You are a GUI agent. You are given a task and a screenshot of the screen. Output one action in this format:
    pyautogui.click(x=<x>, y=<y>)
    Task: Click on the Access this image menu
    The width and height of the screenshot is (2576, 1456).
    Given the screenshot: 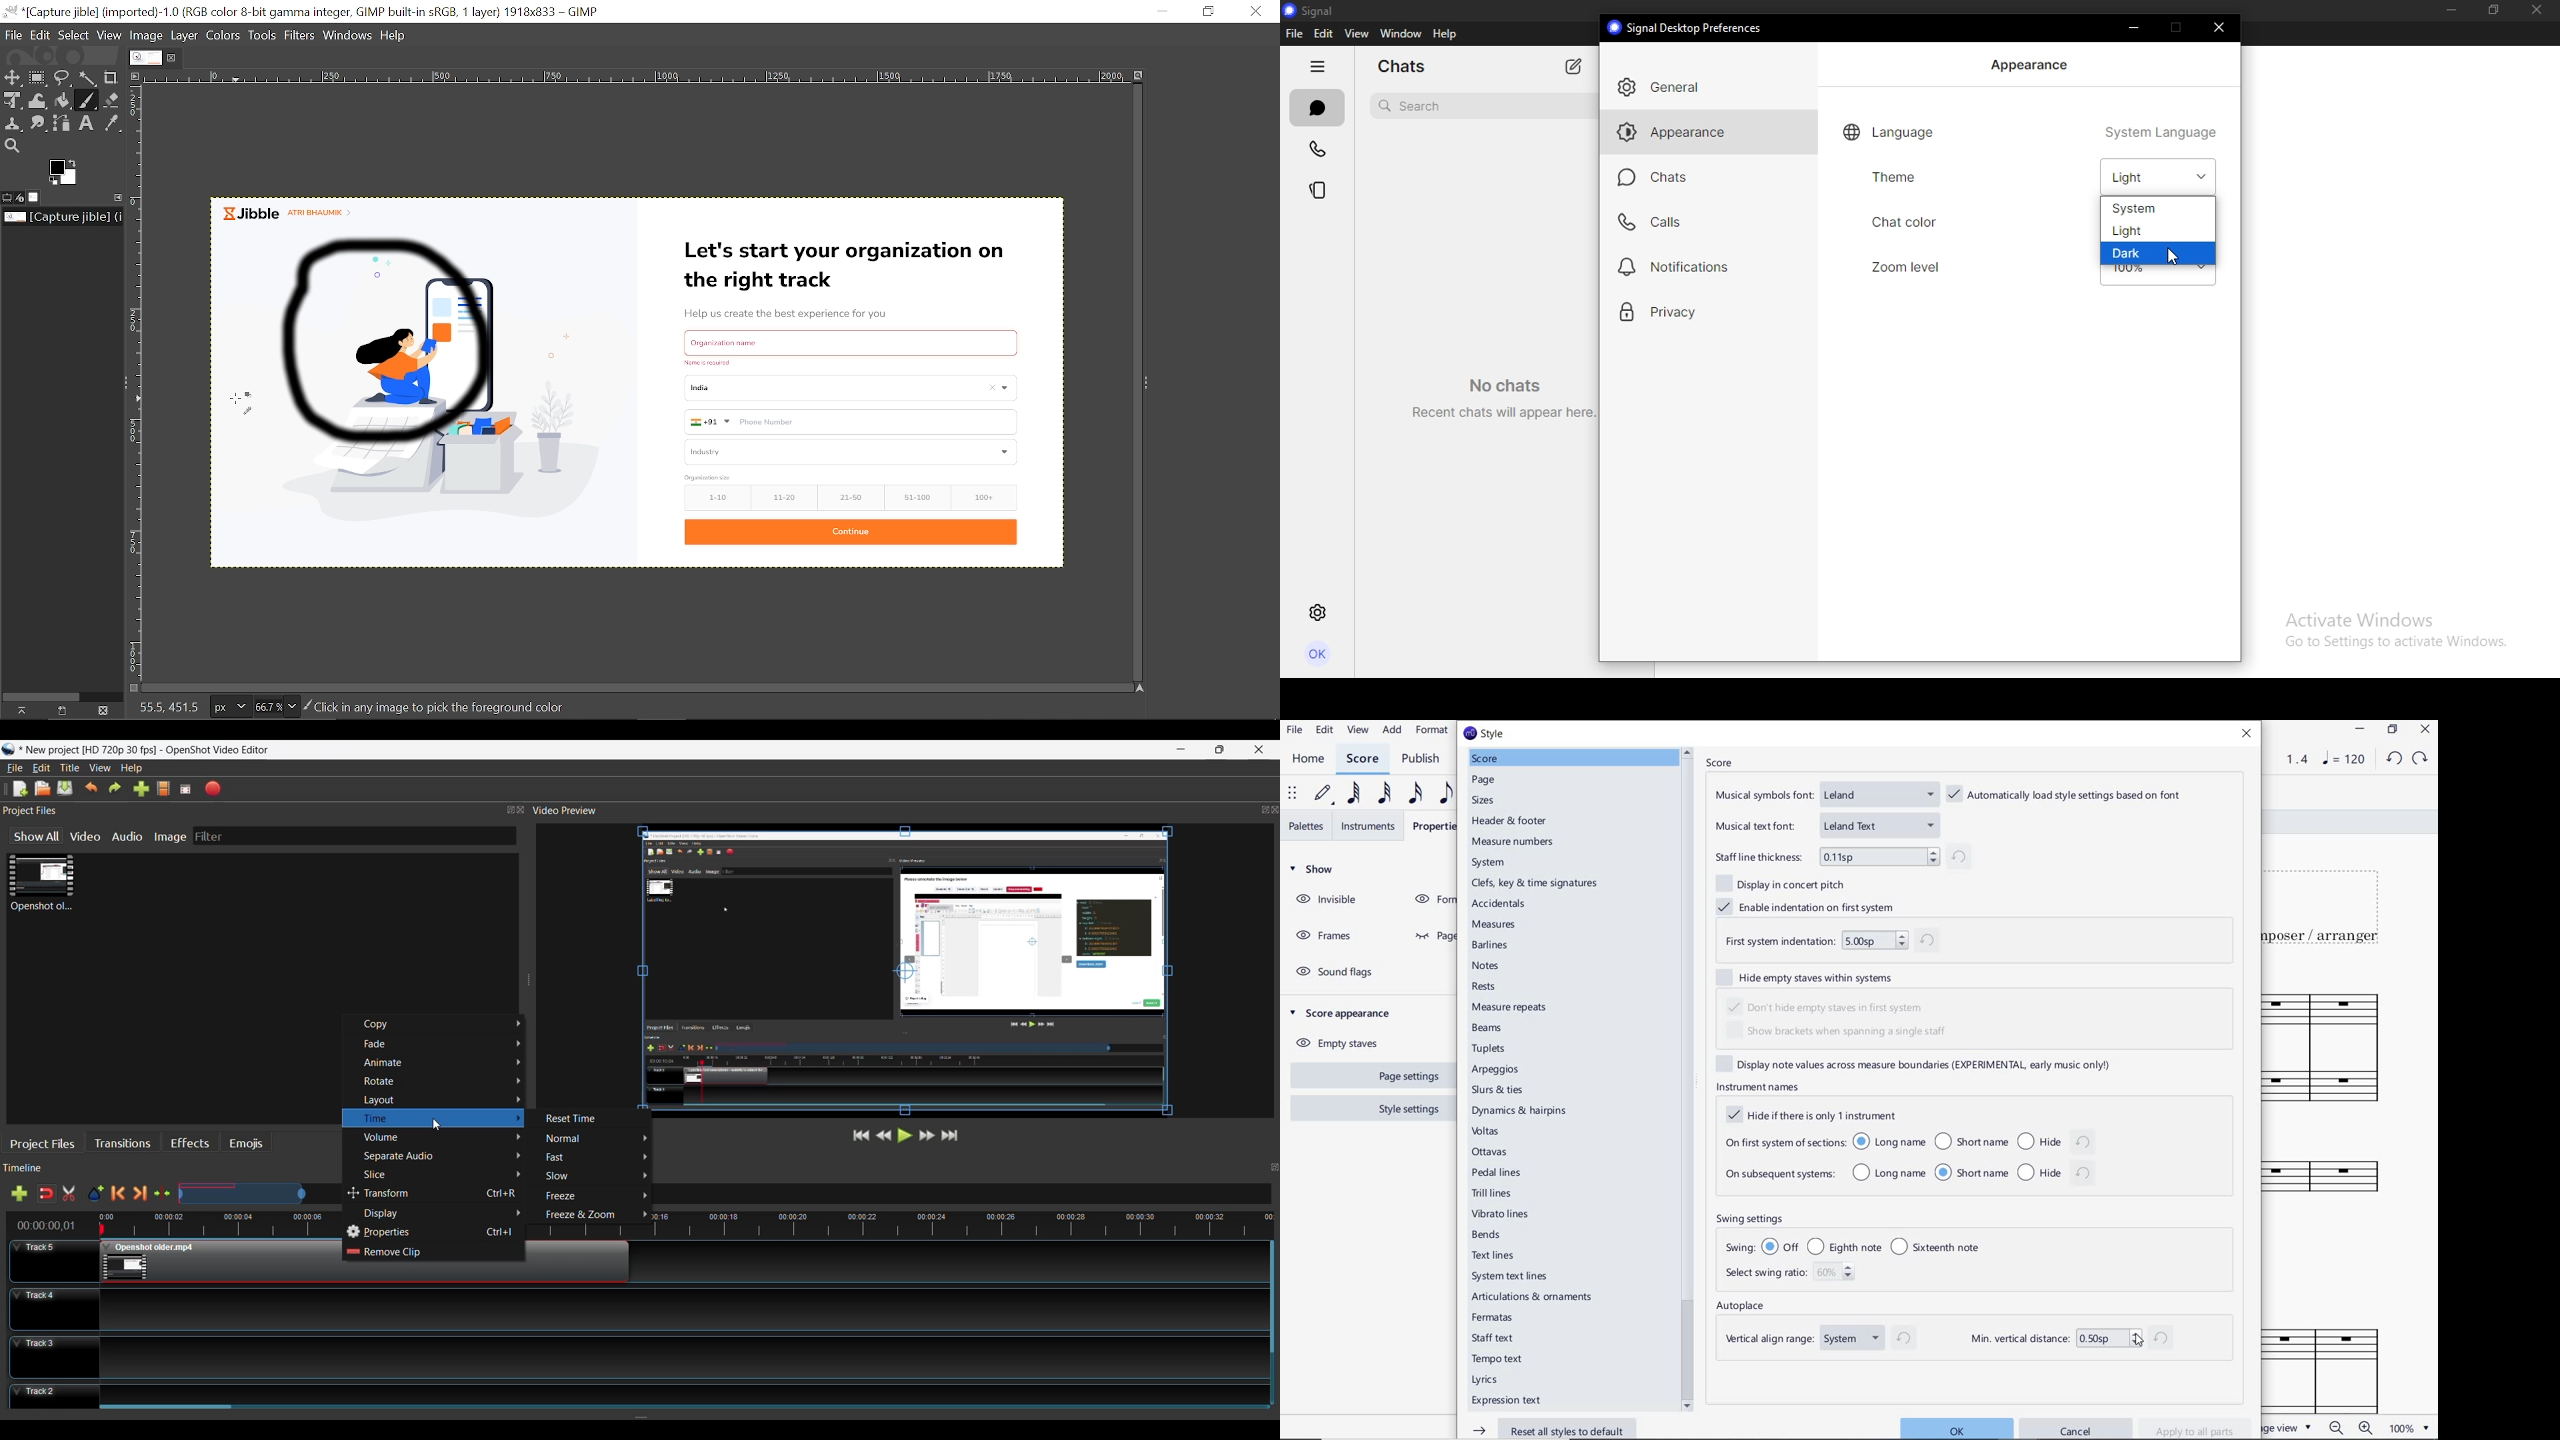 What is the action you would take?
    pyautogui.click(x=138, y=75)
    